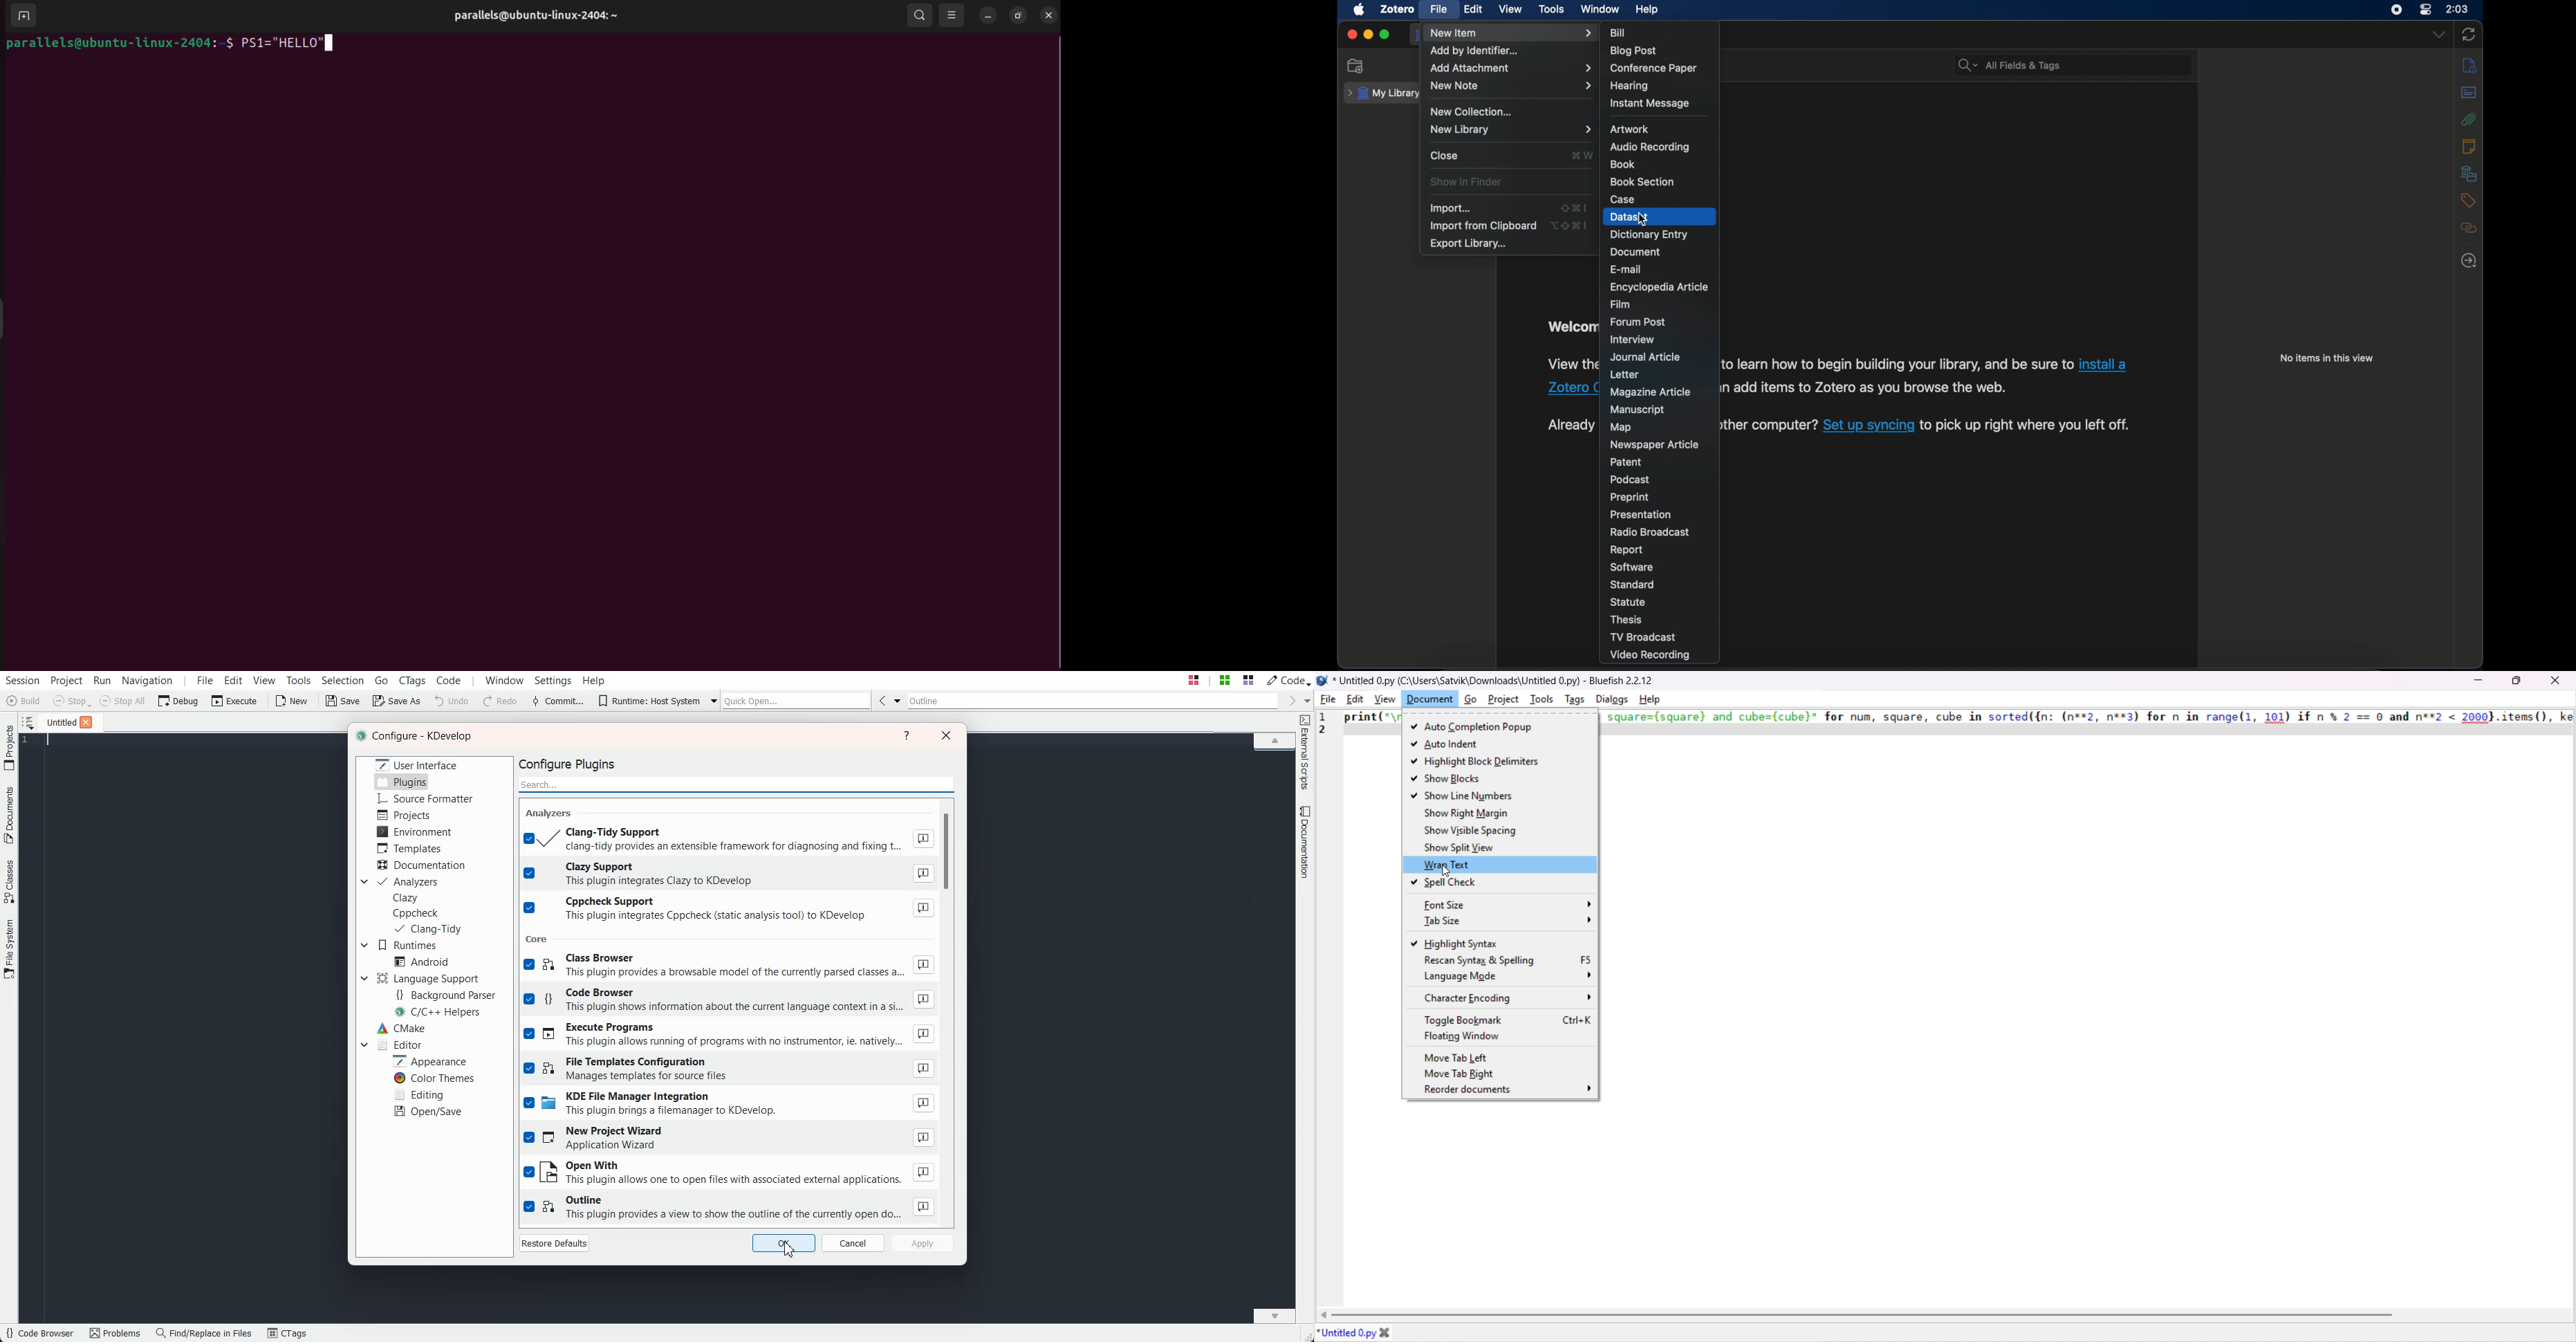 The width and height of the screenshot is (2576, 1344). Describe the element at coordinates (558, 701) in the screenshot. I see `Commit` at that location.